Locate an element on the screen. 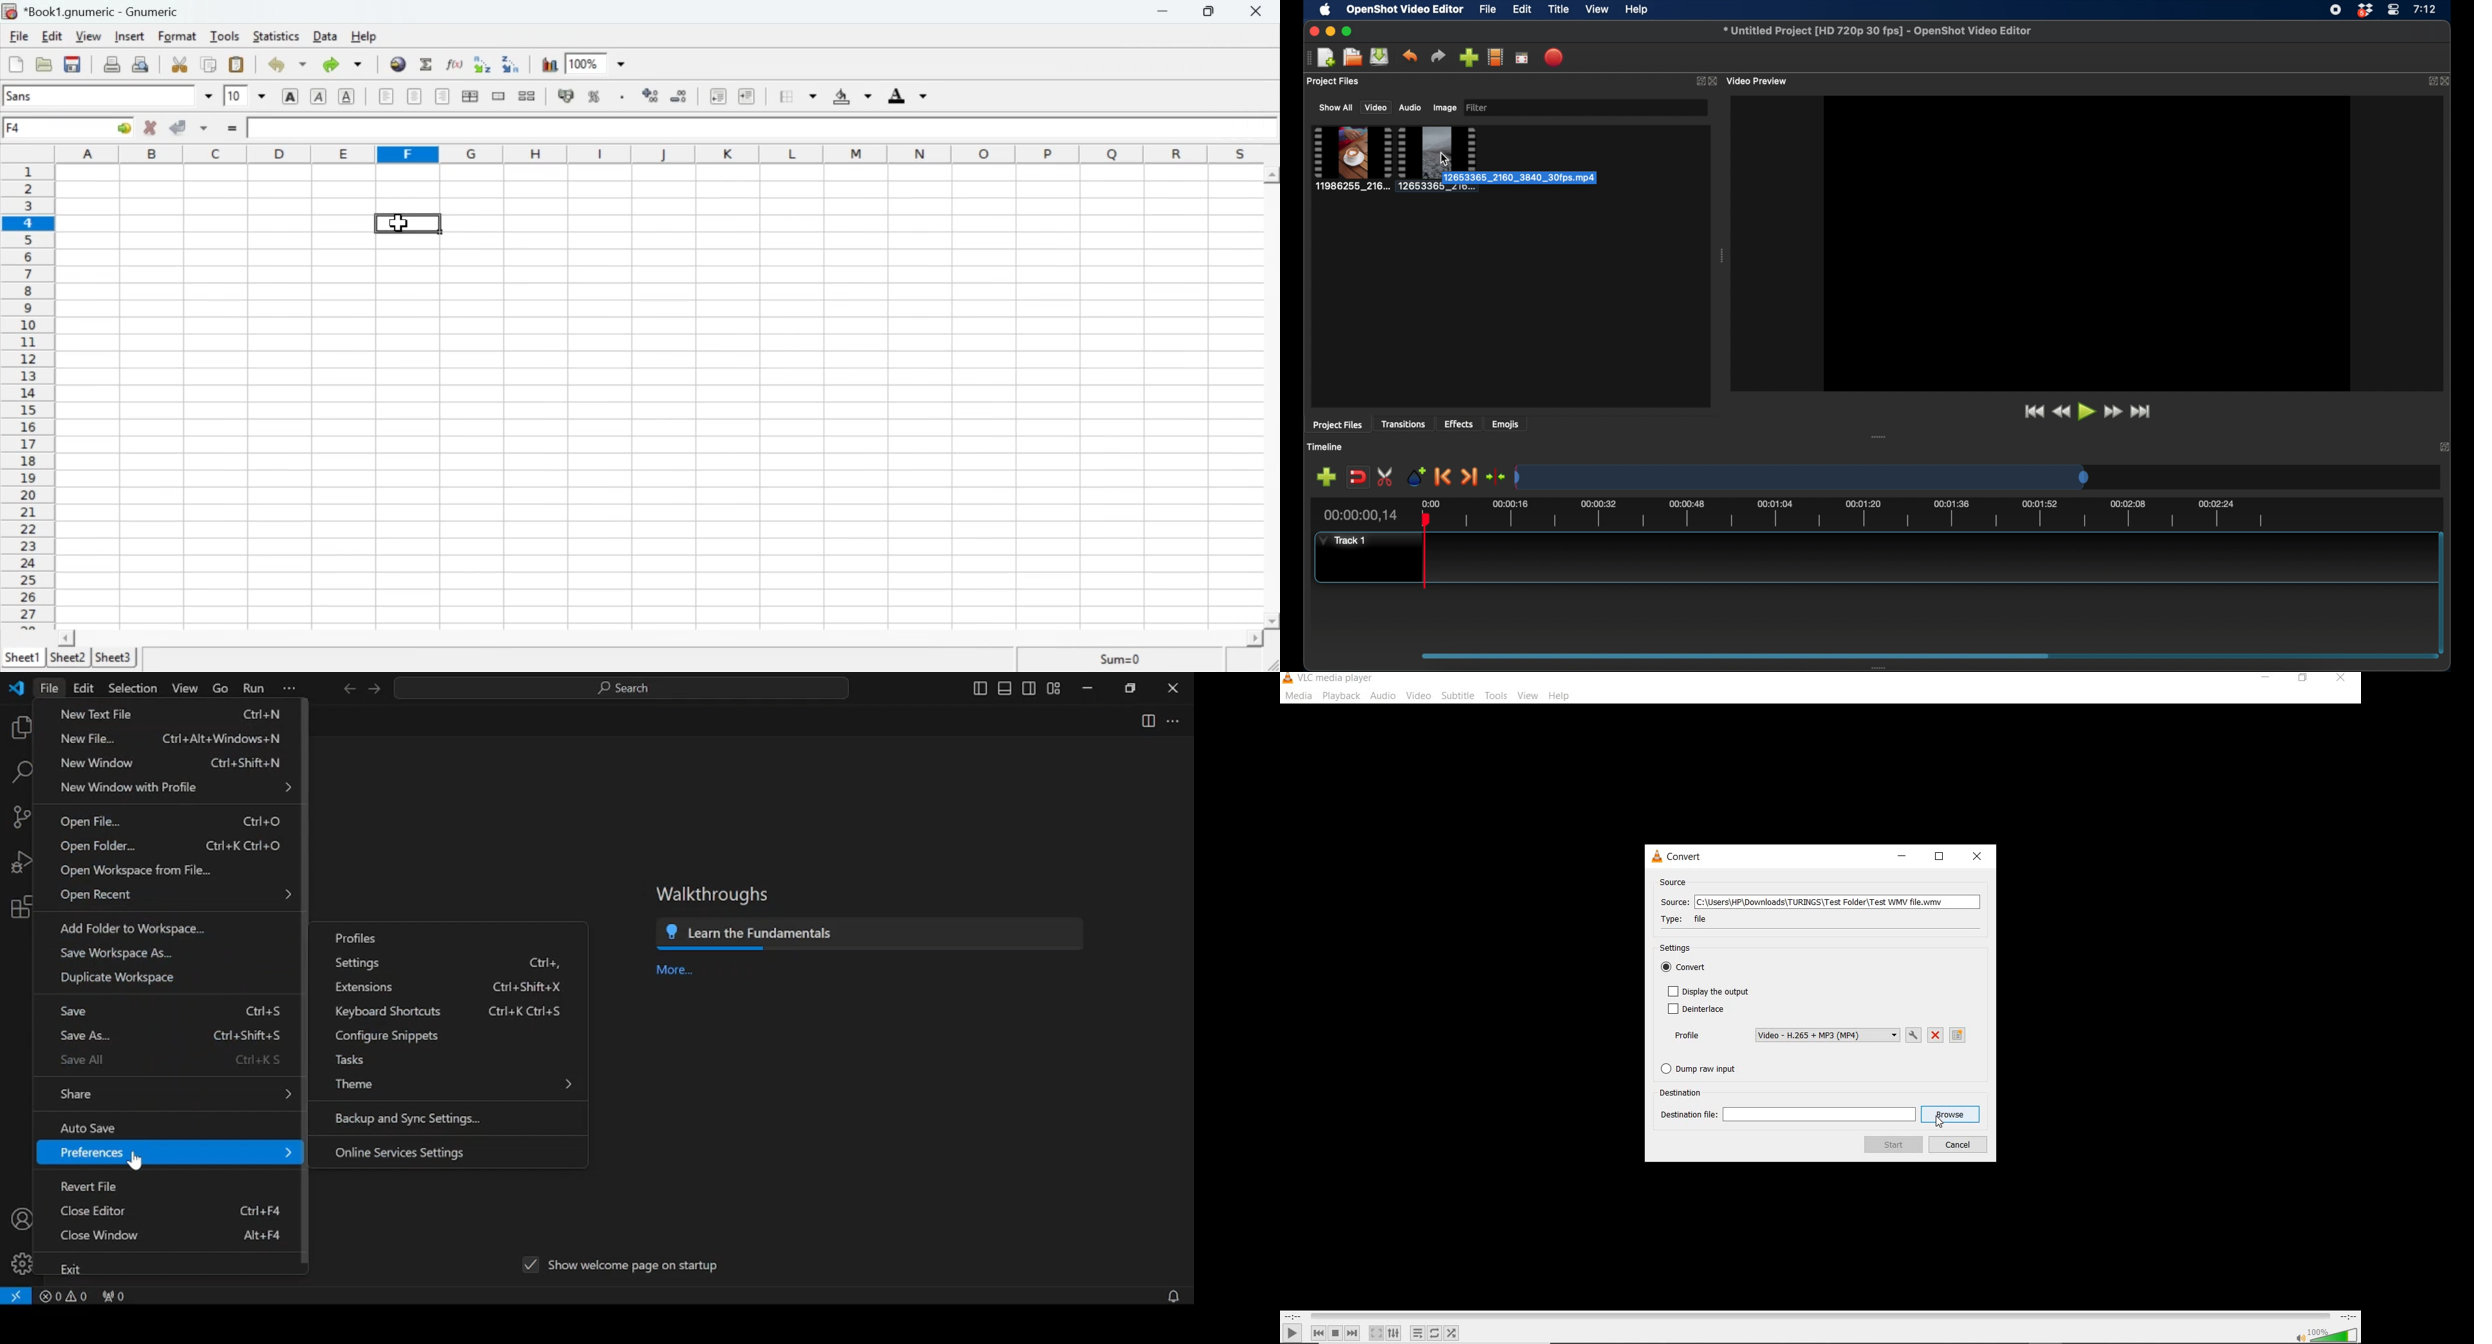 The width and height of the screenshot is (2492, 1344). Align left is located at coordinates (386, 97).